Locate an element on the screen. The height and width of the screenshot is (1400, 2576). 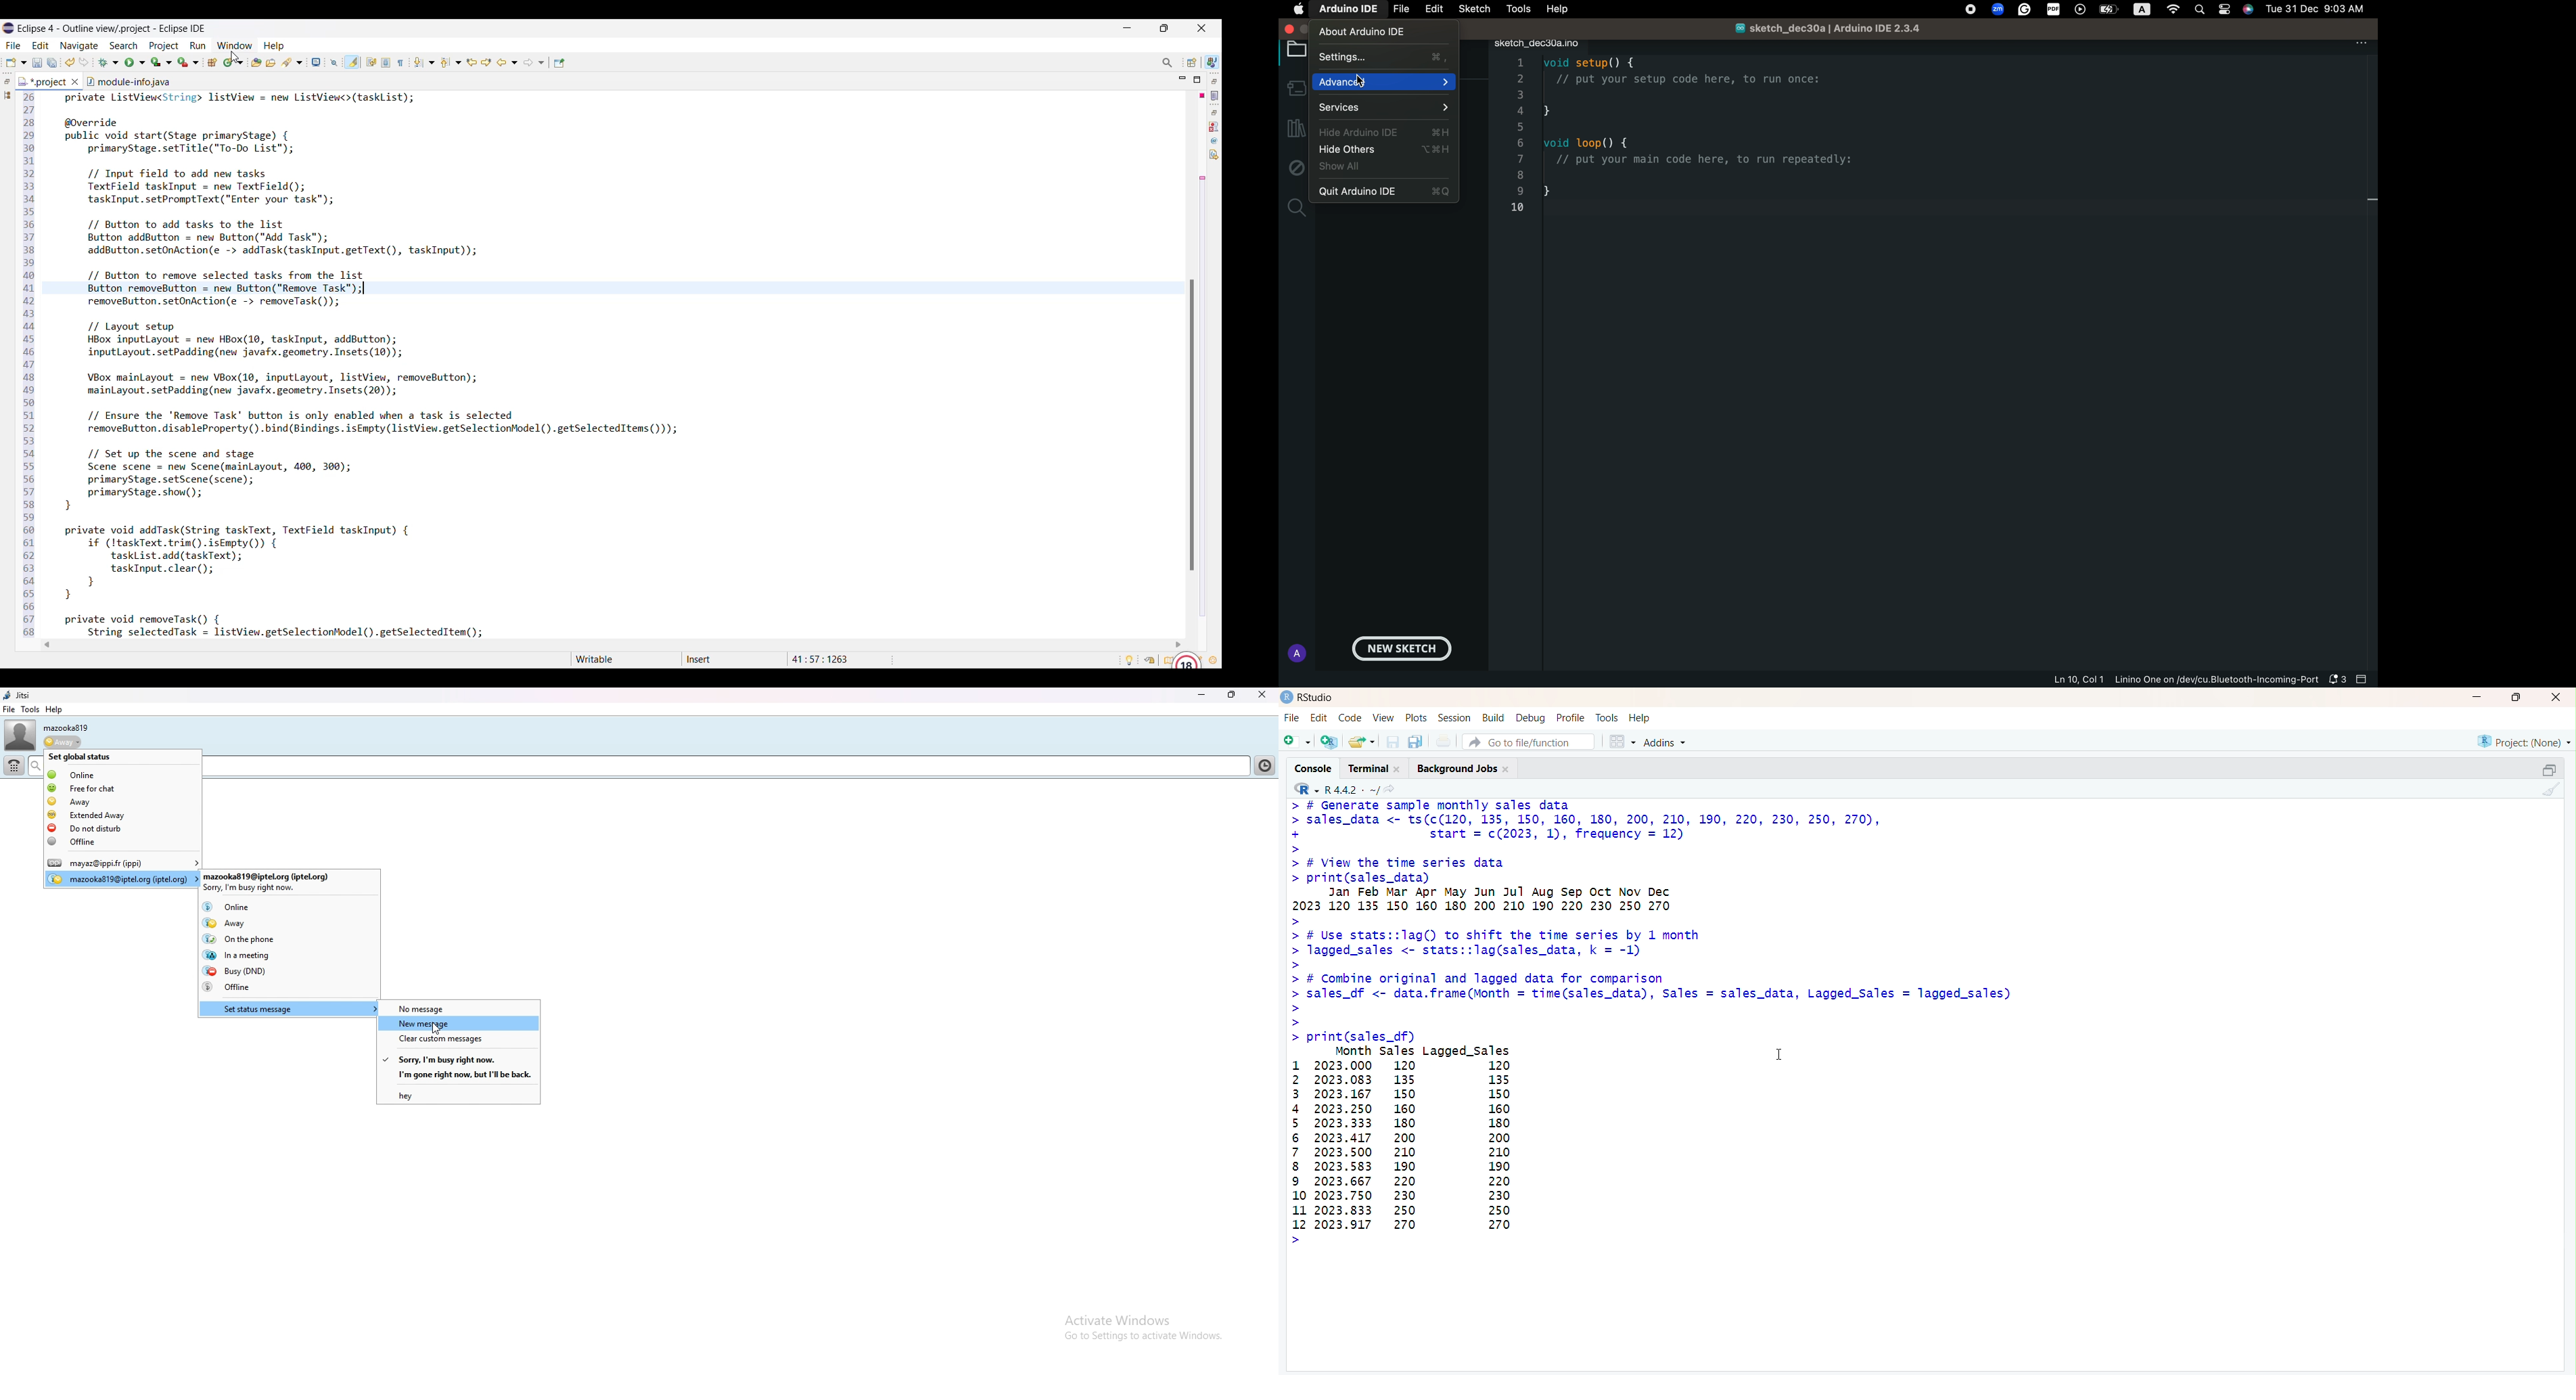
clear console is located at coordinates (2550, 790).